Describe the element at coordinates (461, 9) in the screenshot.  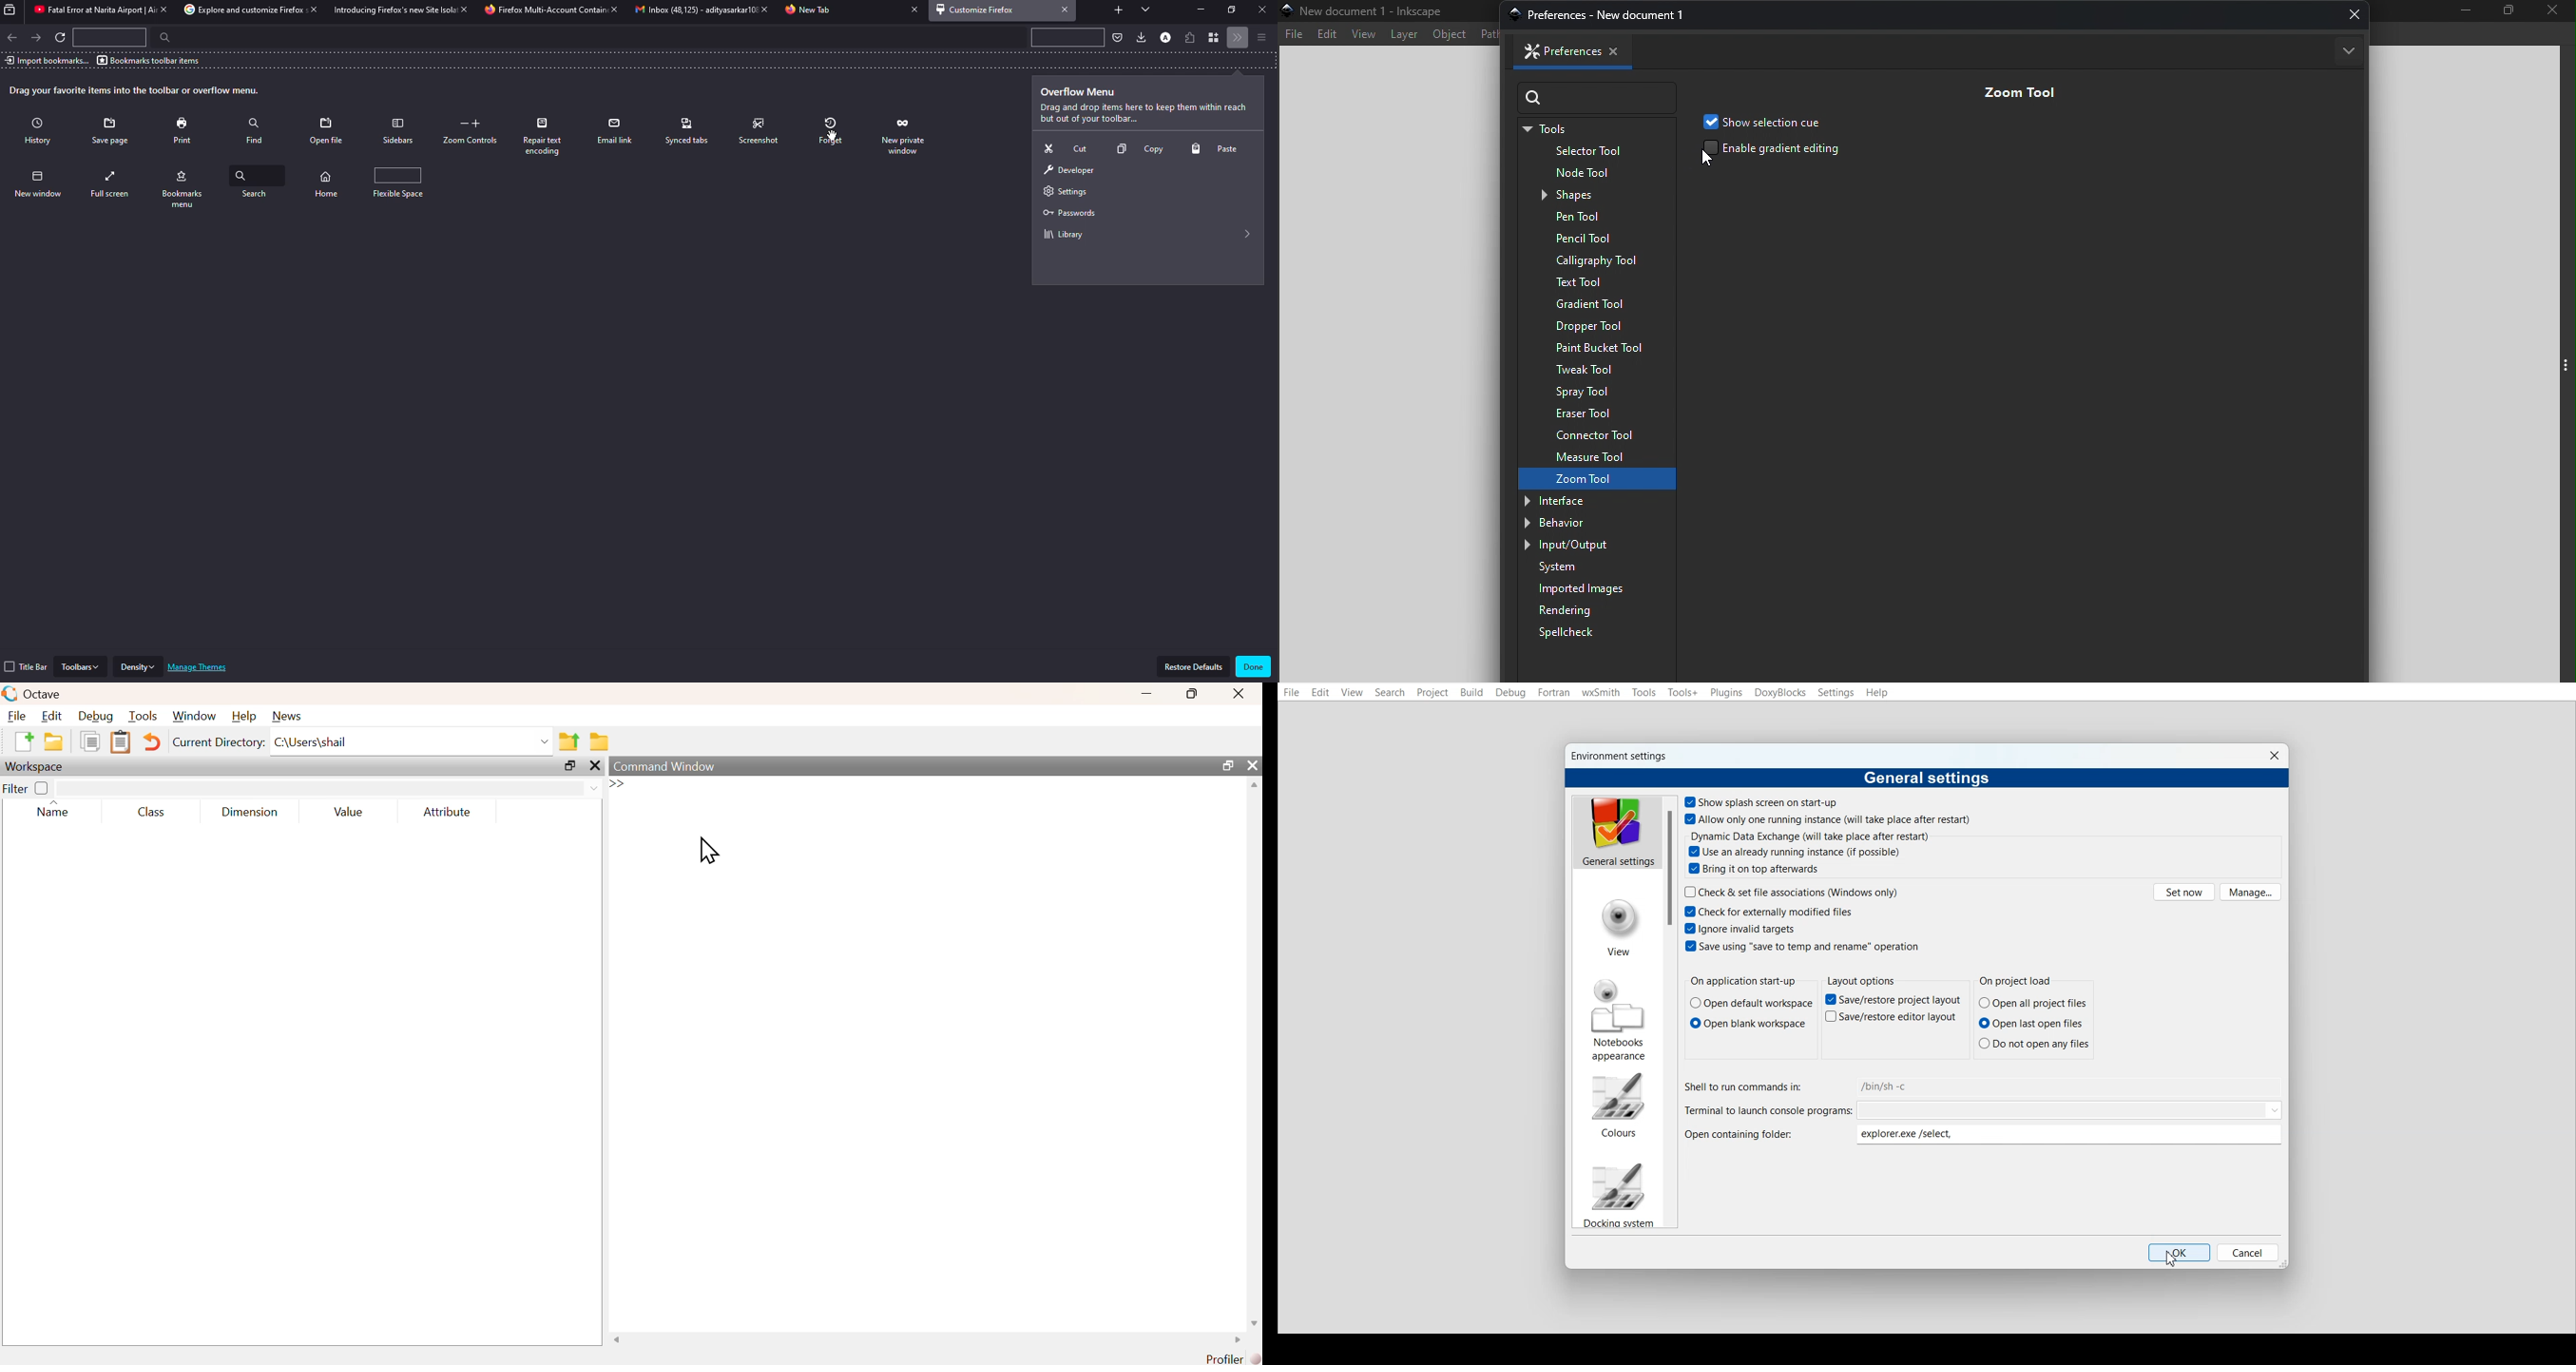
I see `close` at that location.